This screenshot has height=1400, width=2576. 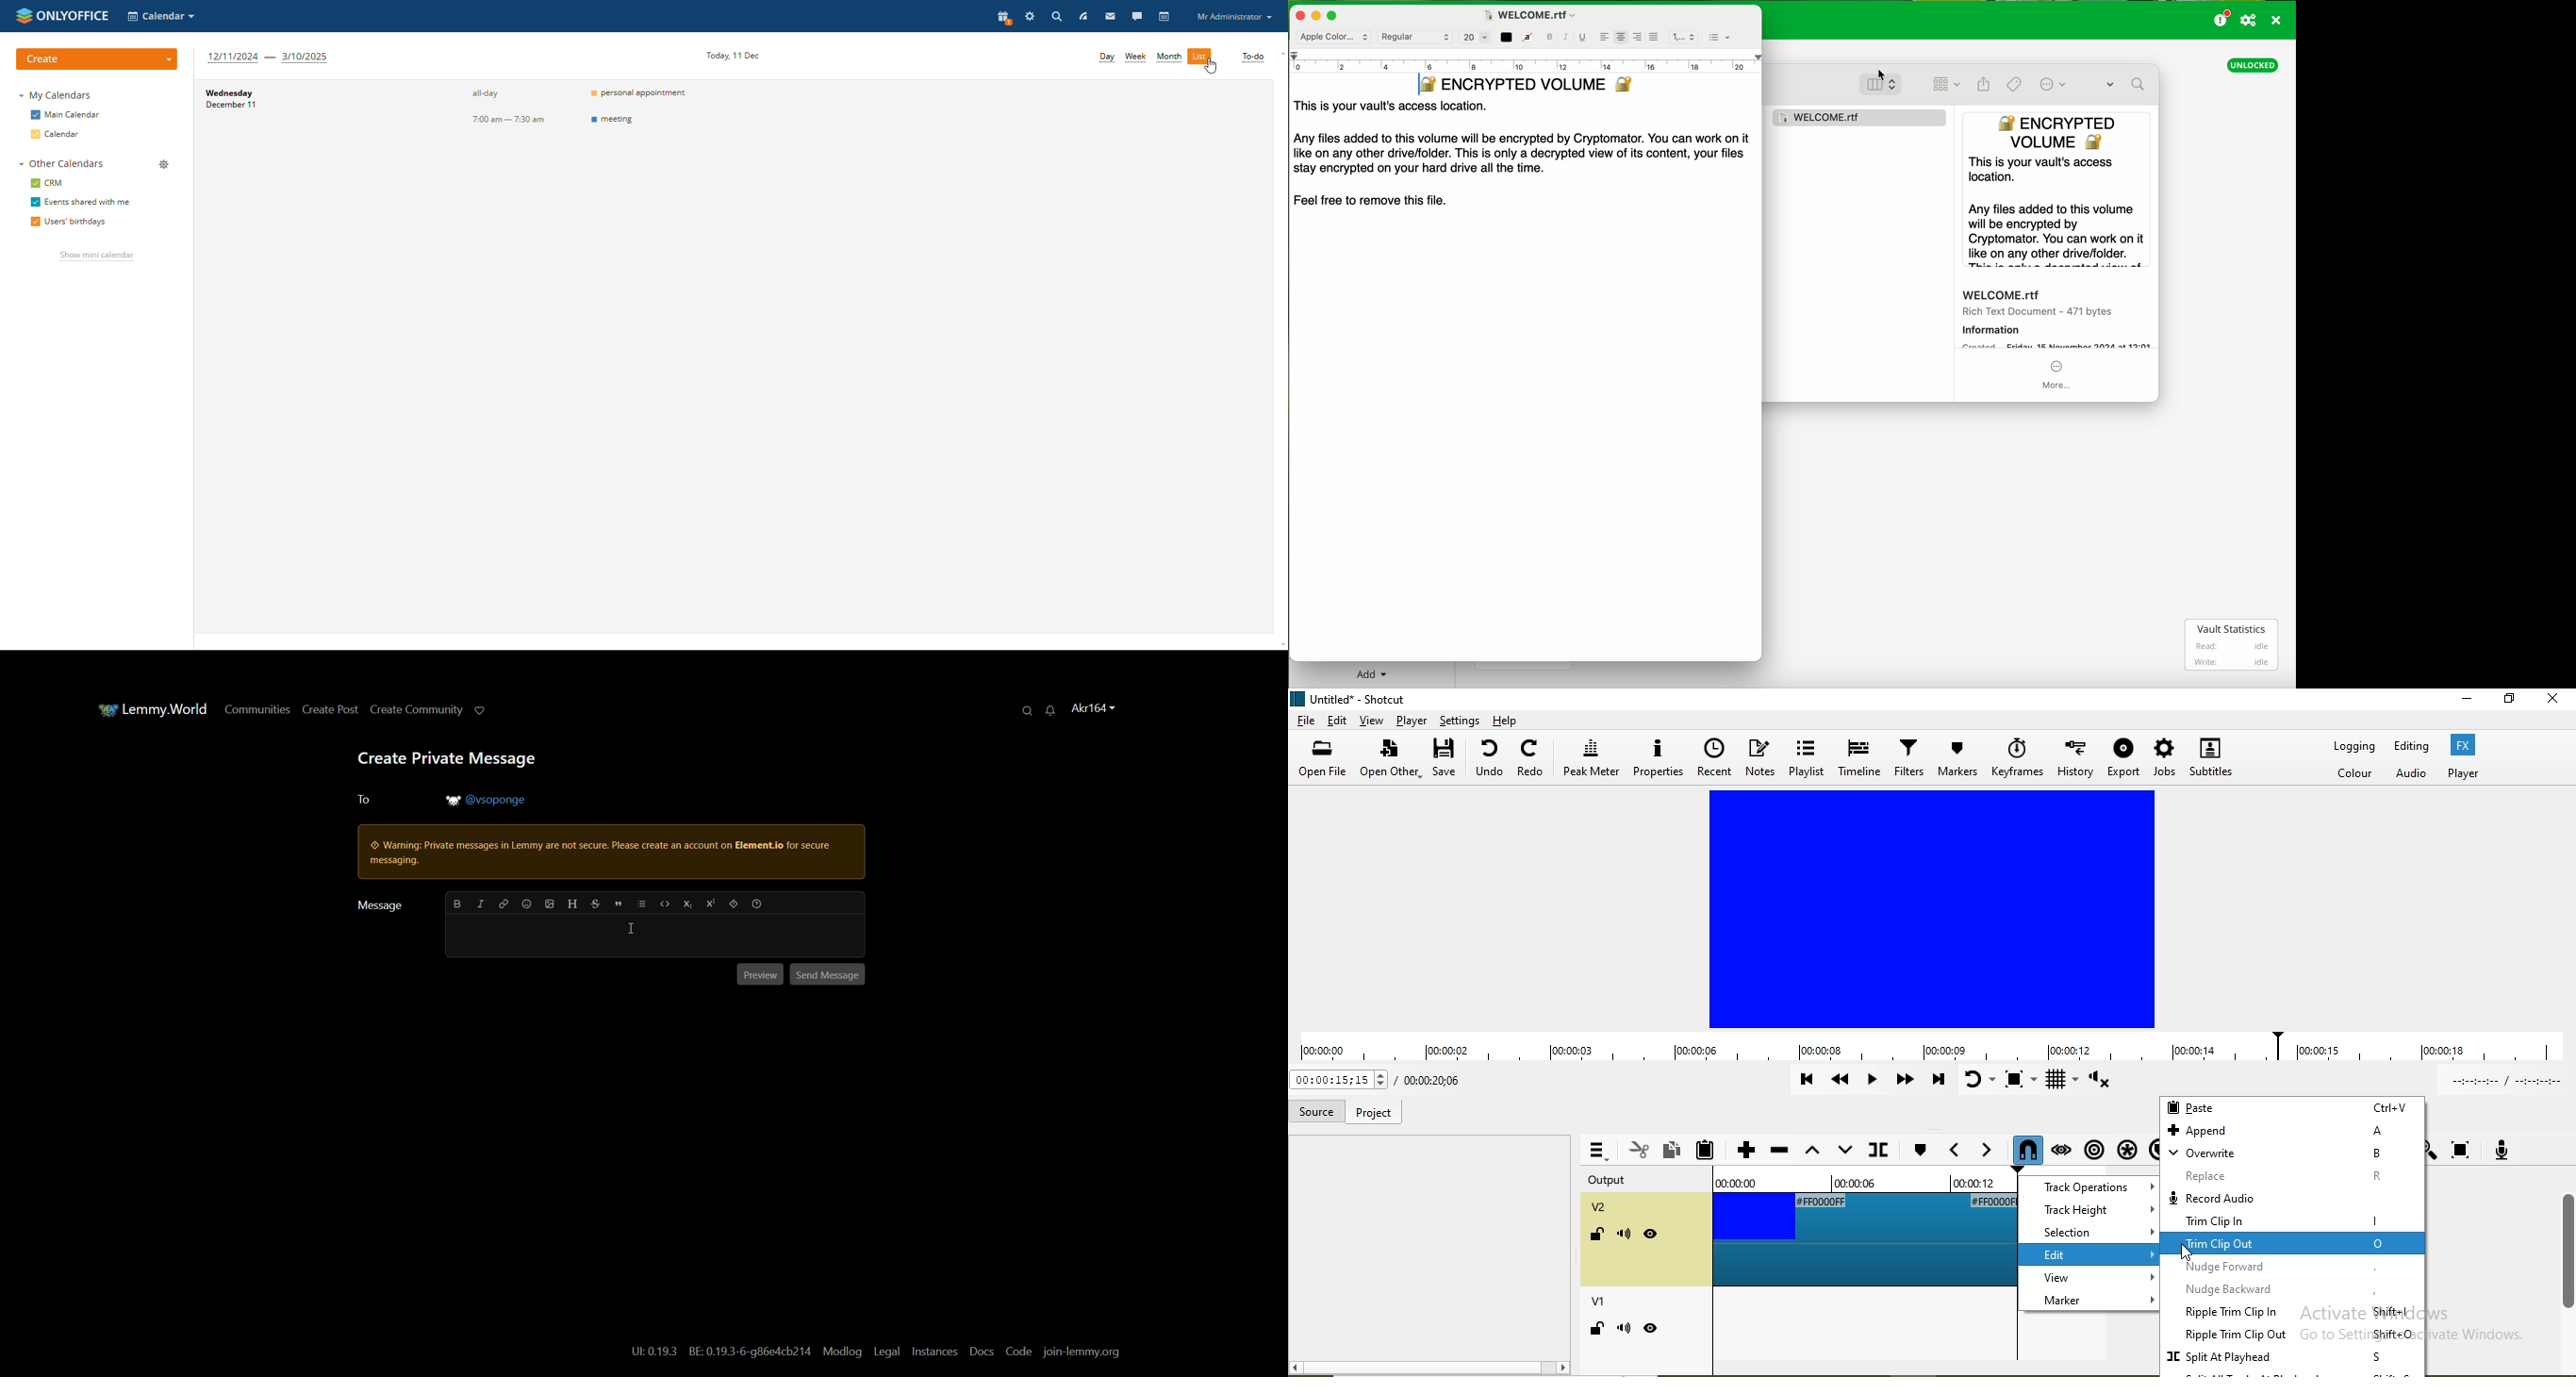 I want to click on current date, so click(x=732, y=56).